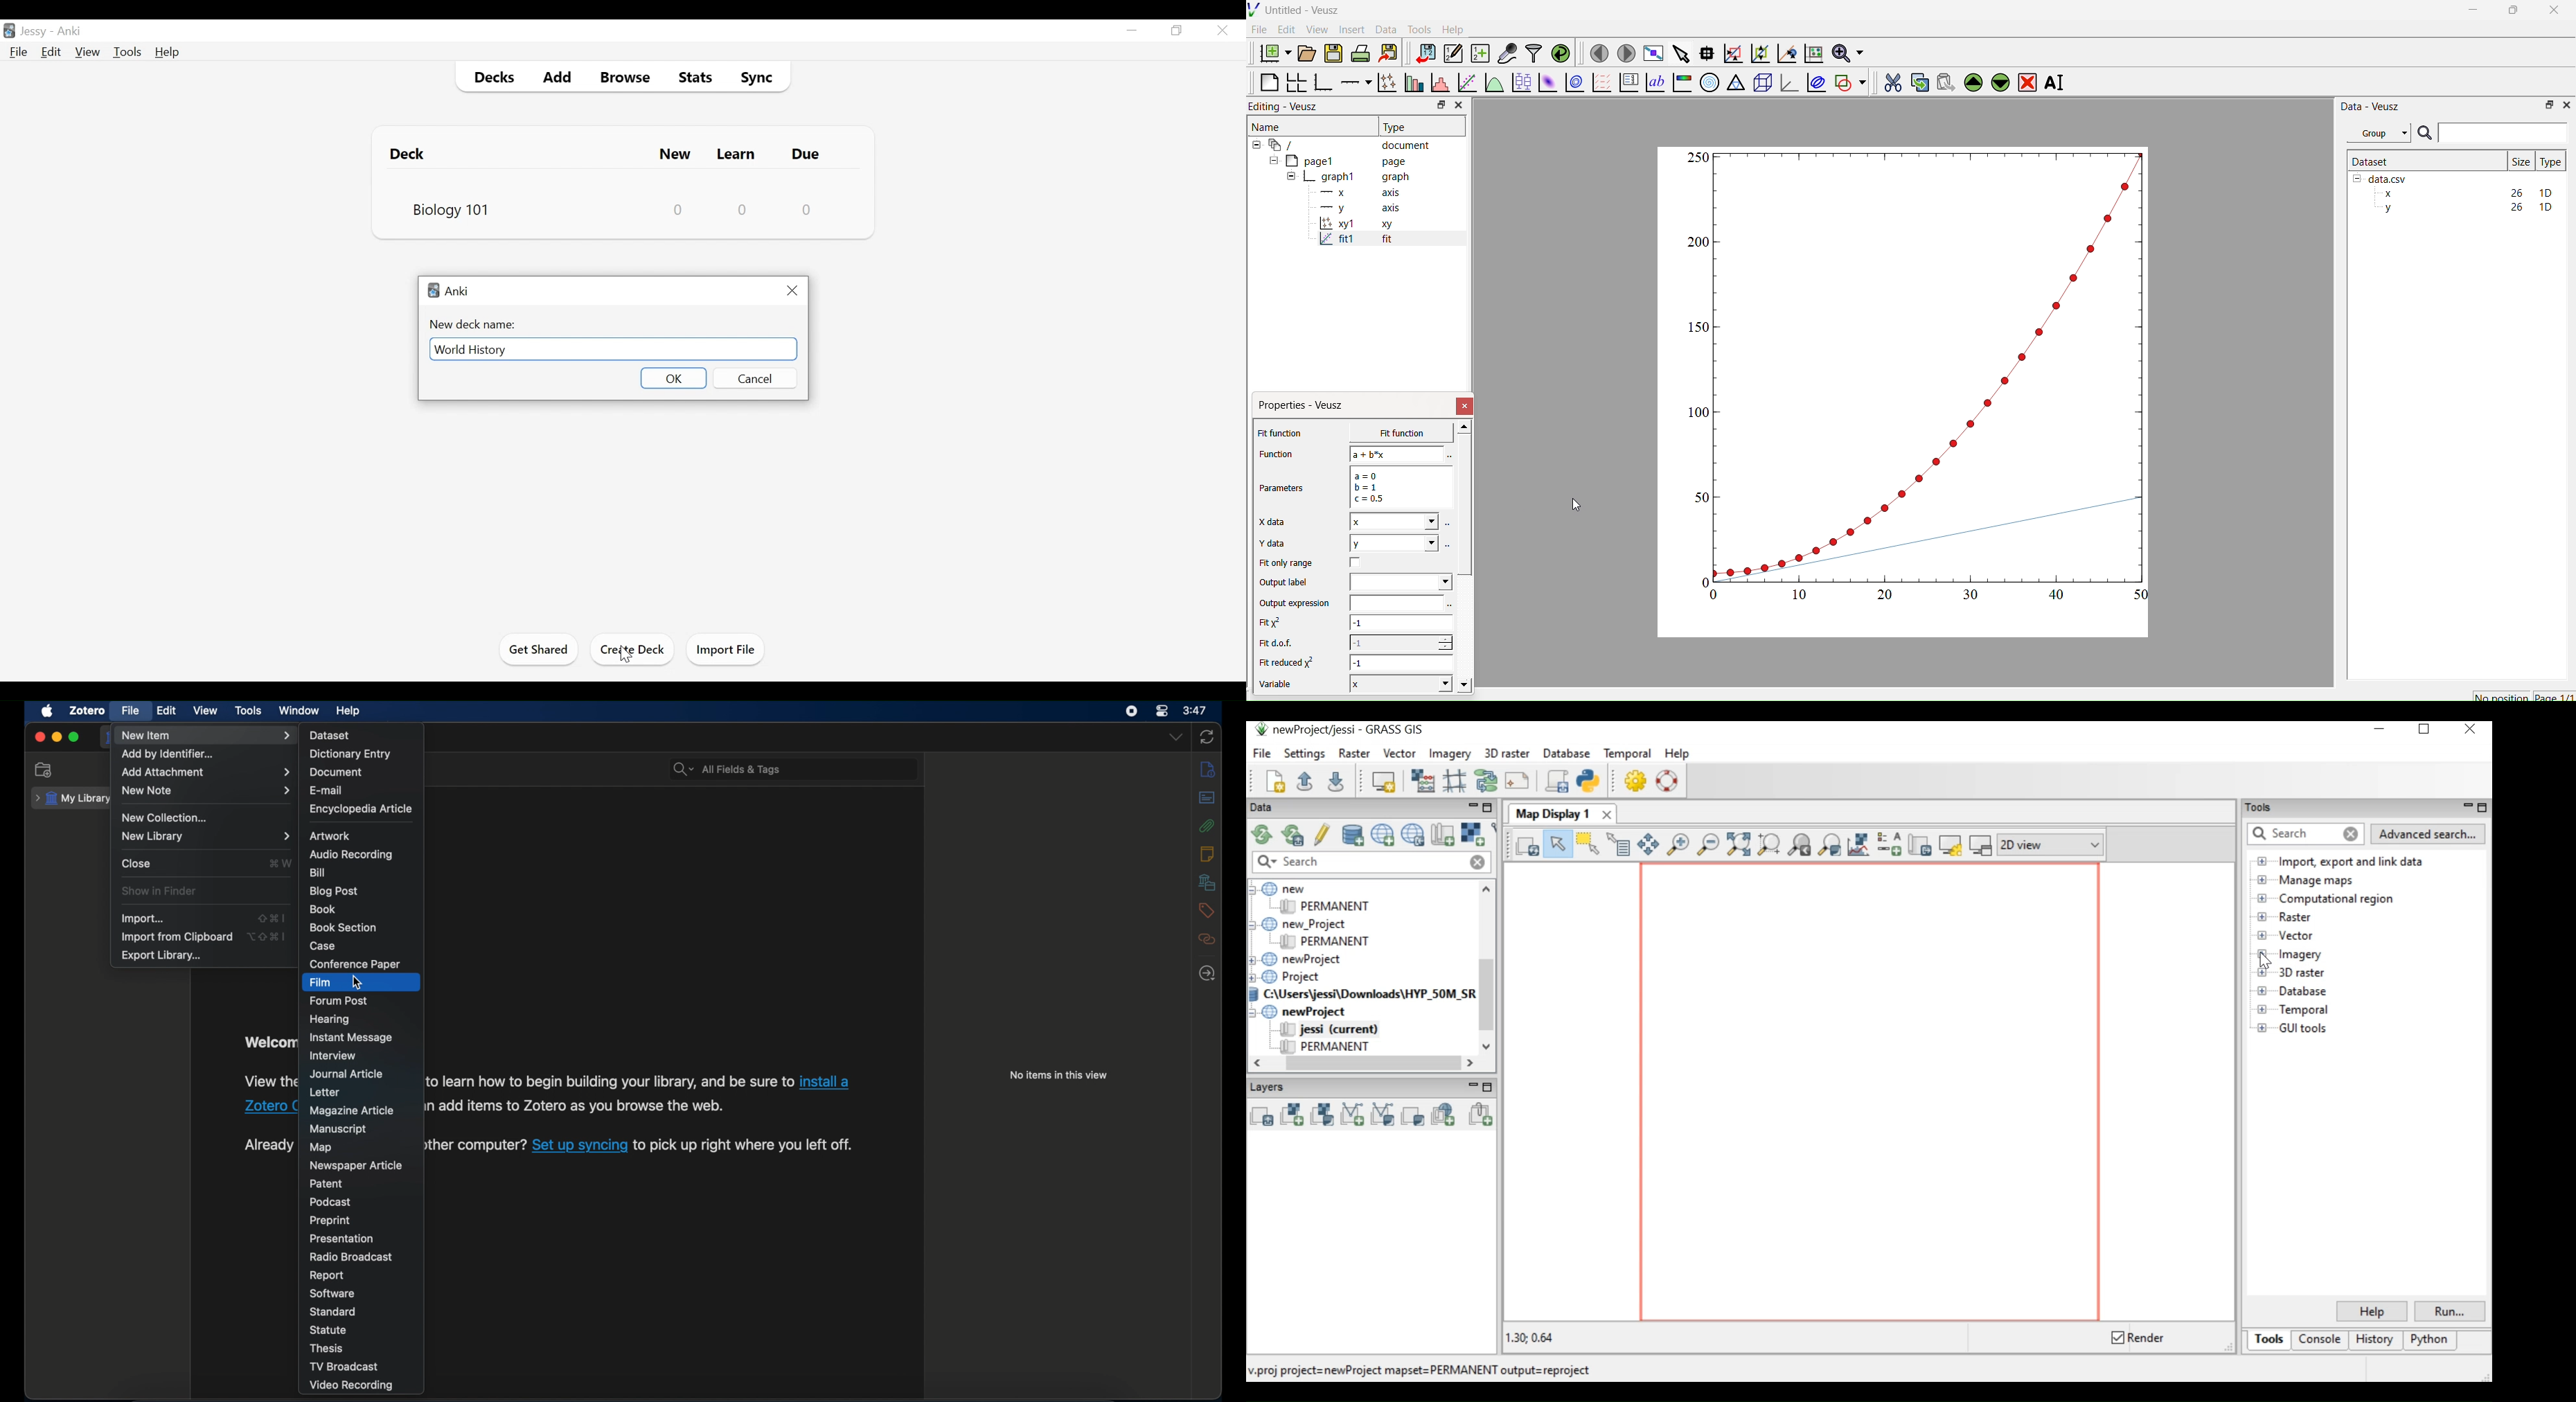 Image resolution: width=2576 pixels, height=1428 pixels. What do you see at coordinates (1393, 543) in the screenshot?
I see `y` at bounding box center [1393, 543].